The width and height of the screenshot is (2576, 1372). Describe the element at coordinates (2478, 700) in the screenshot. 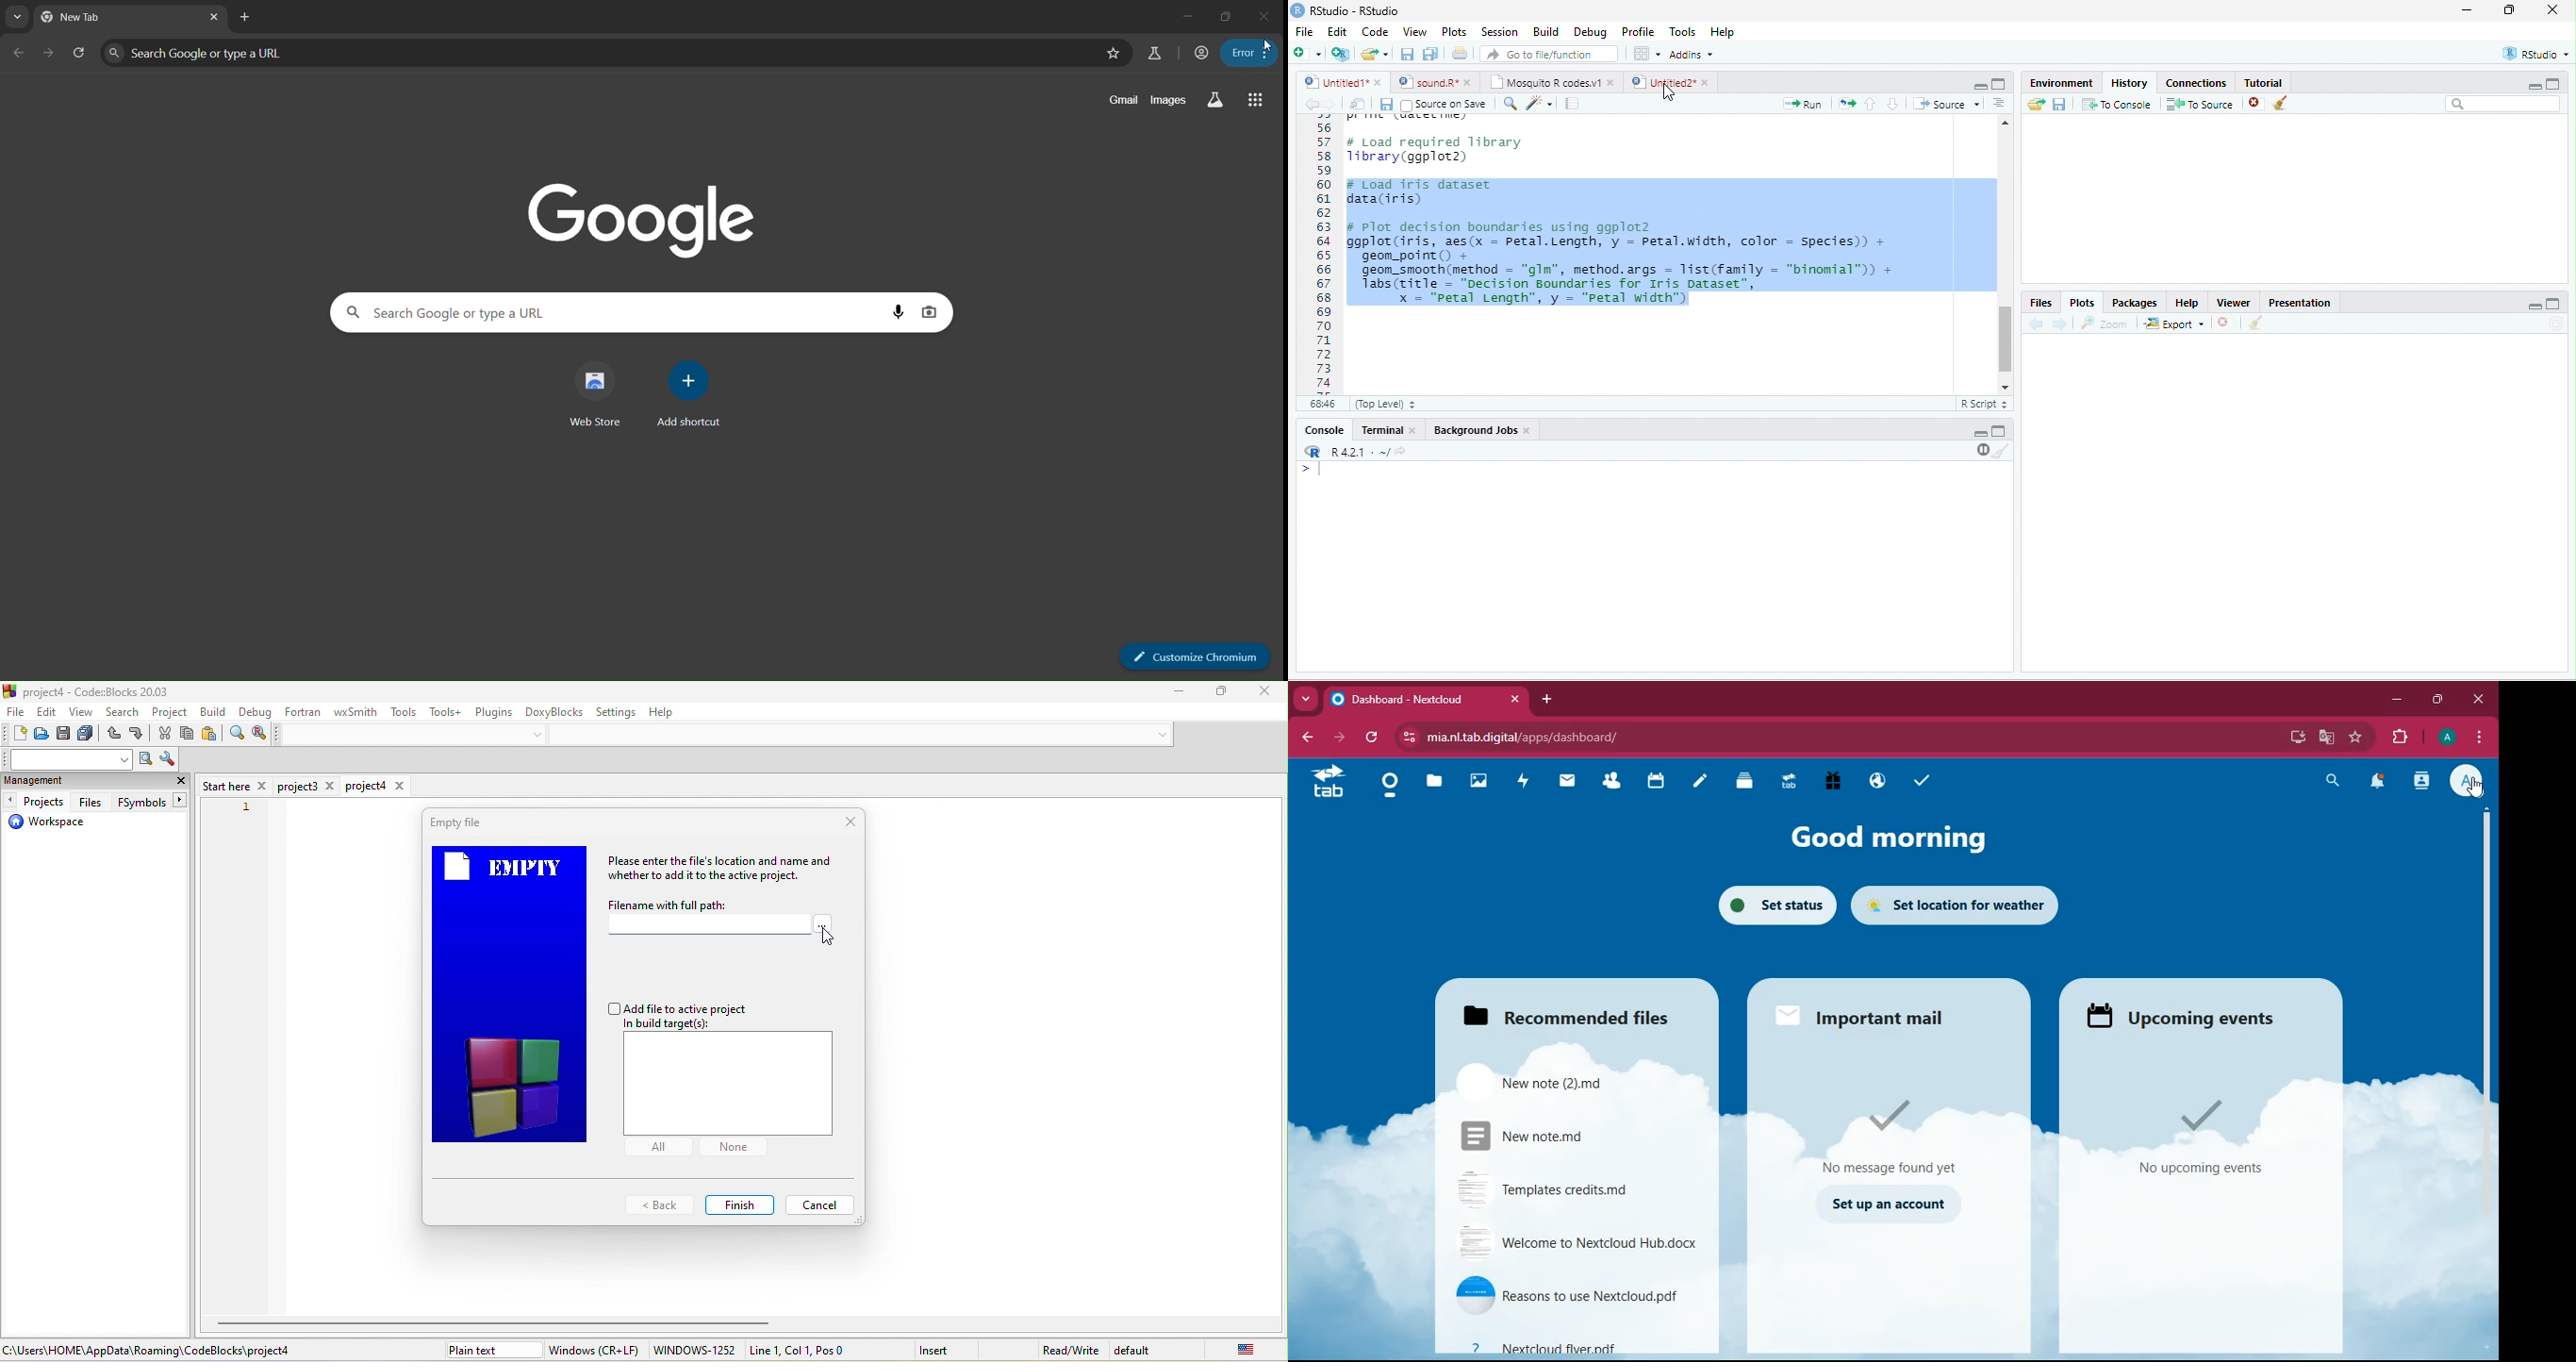

I see `close` at that location.